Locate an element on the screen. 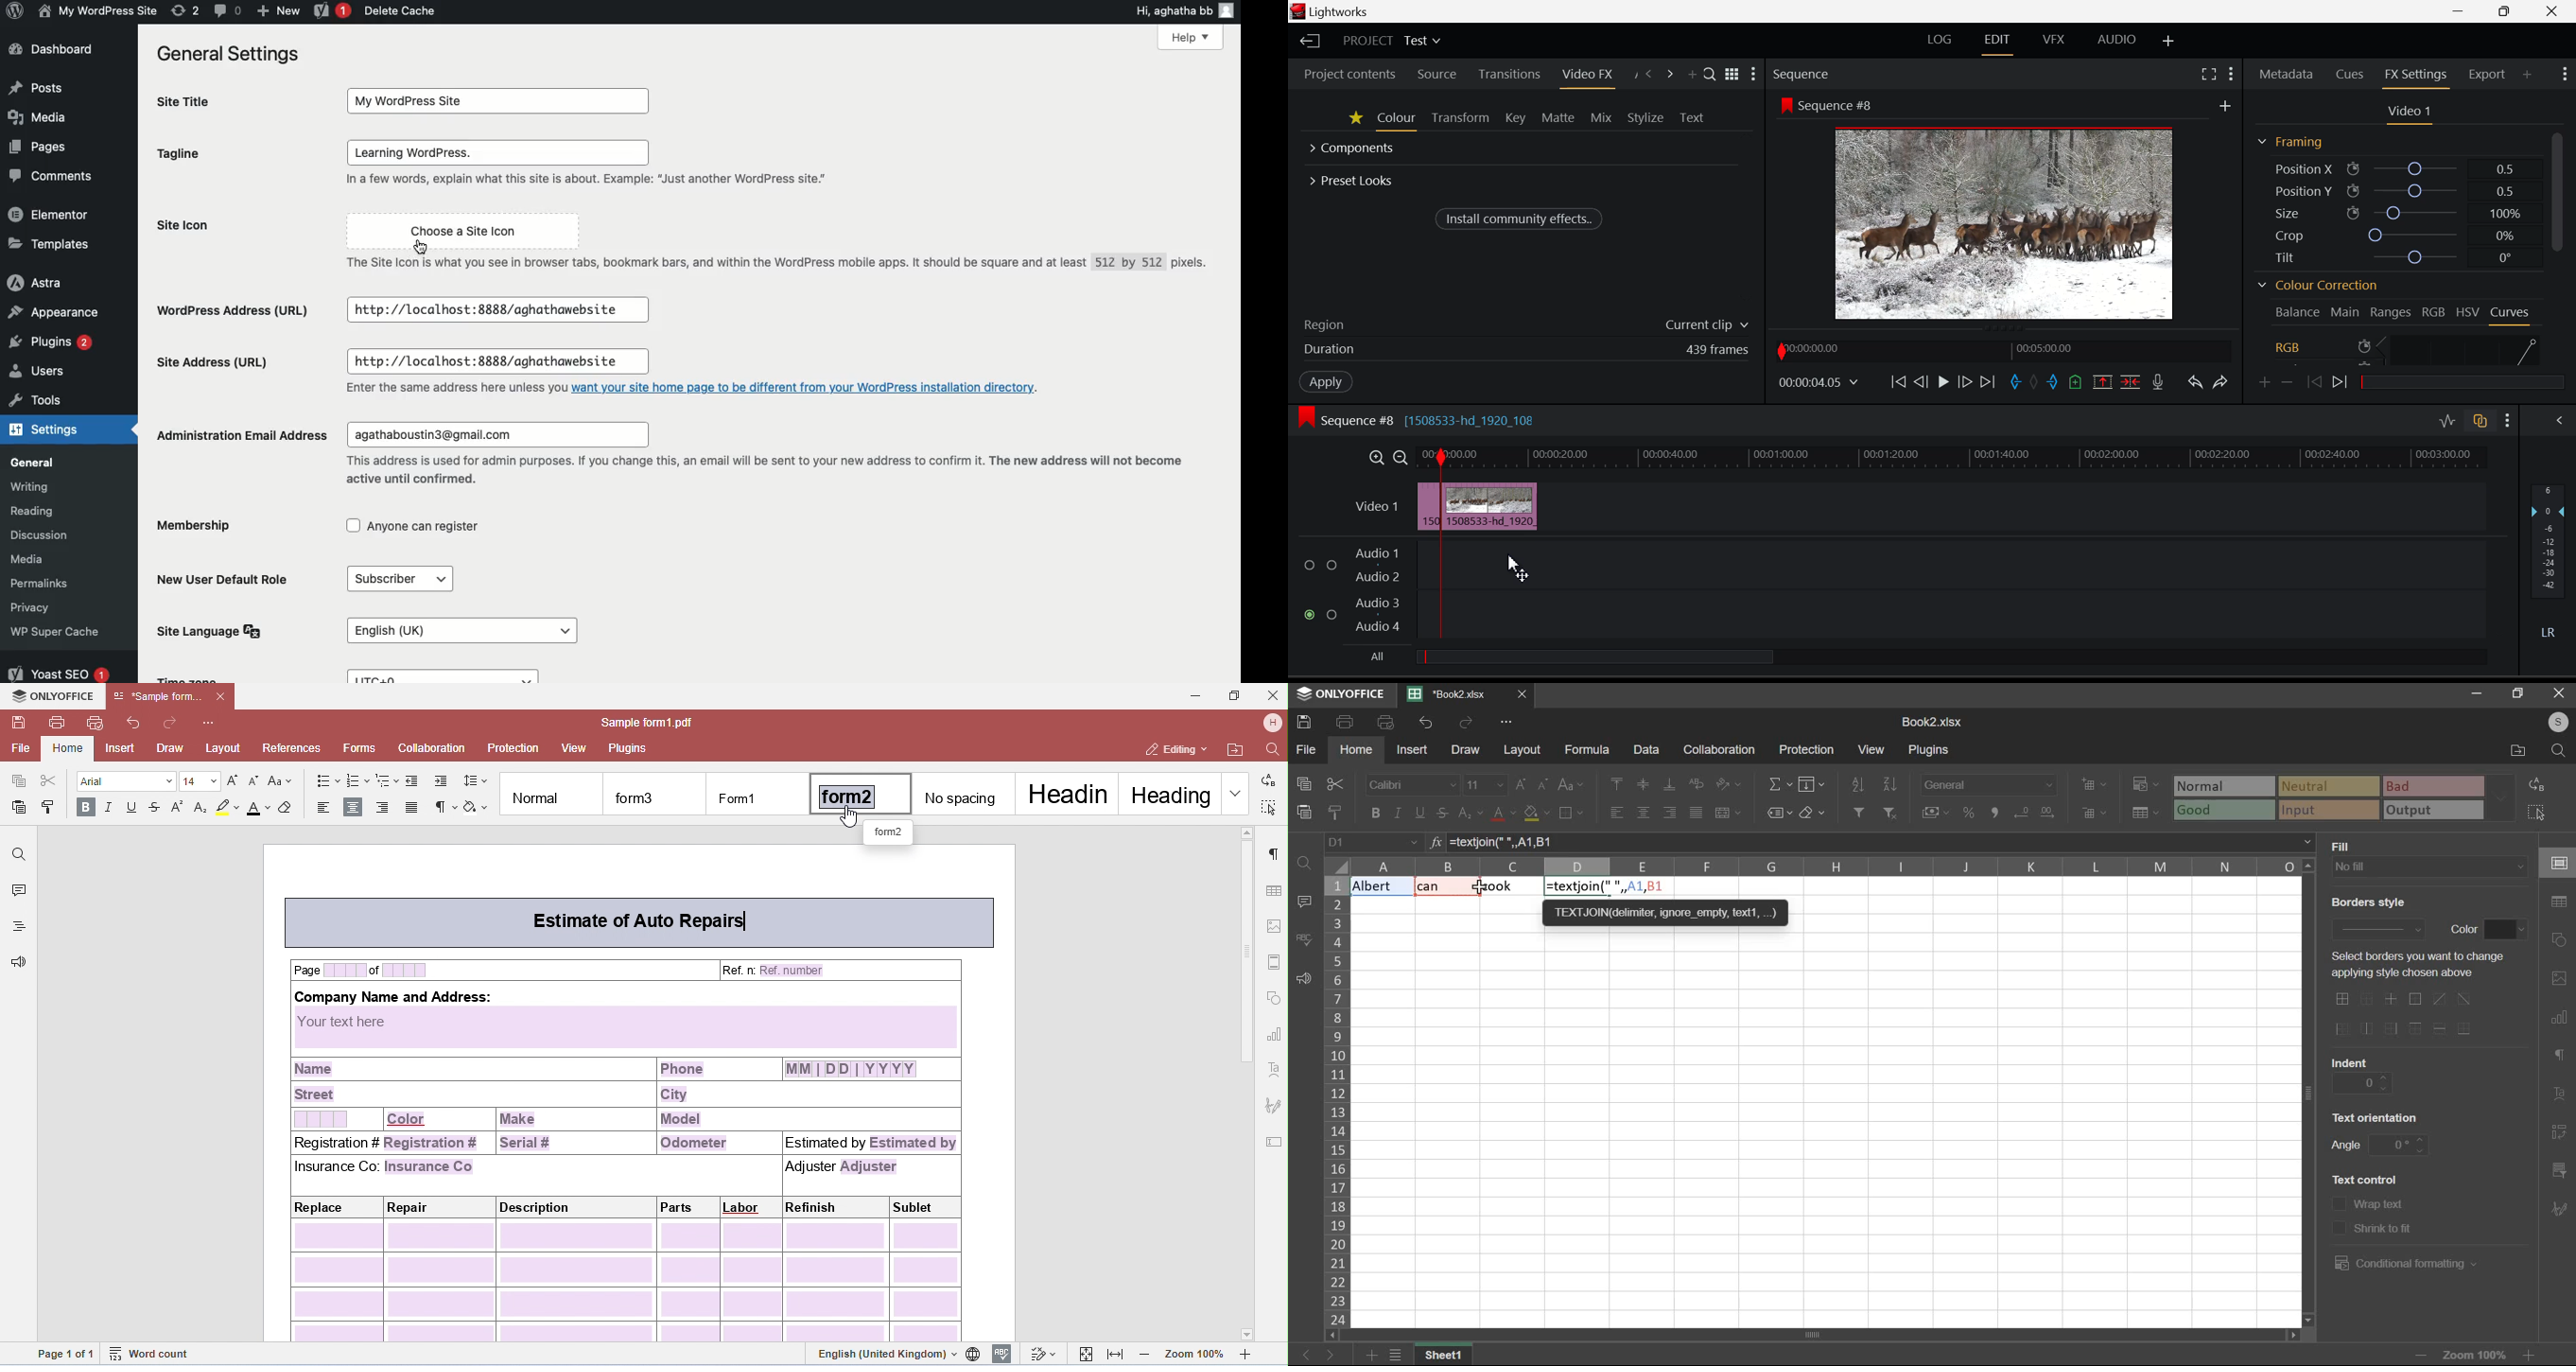  Project Title is located at coordinates (1391, 42).